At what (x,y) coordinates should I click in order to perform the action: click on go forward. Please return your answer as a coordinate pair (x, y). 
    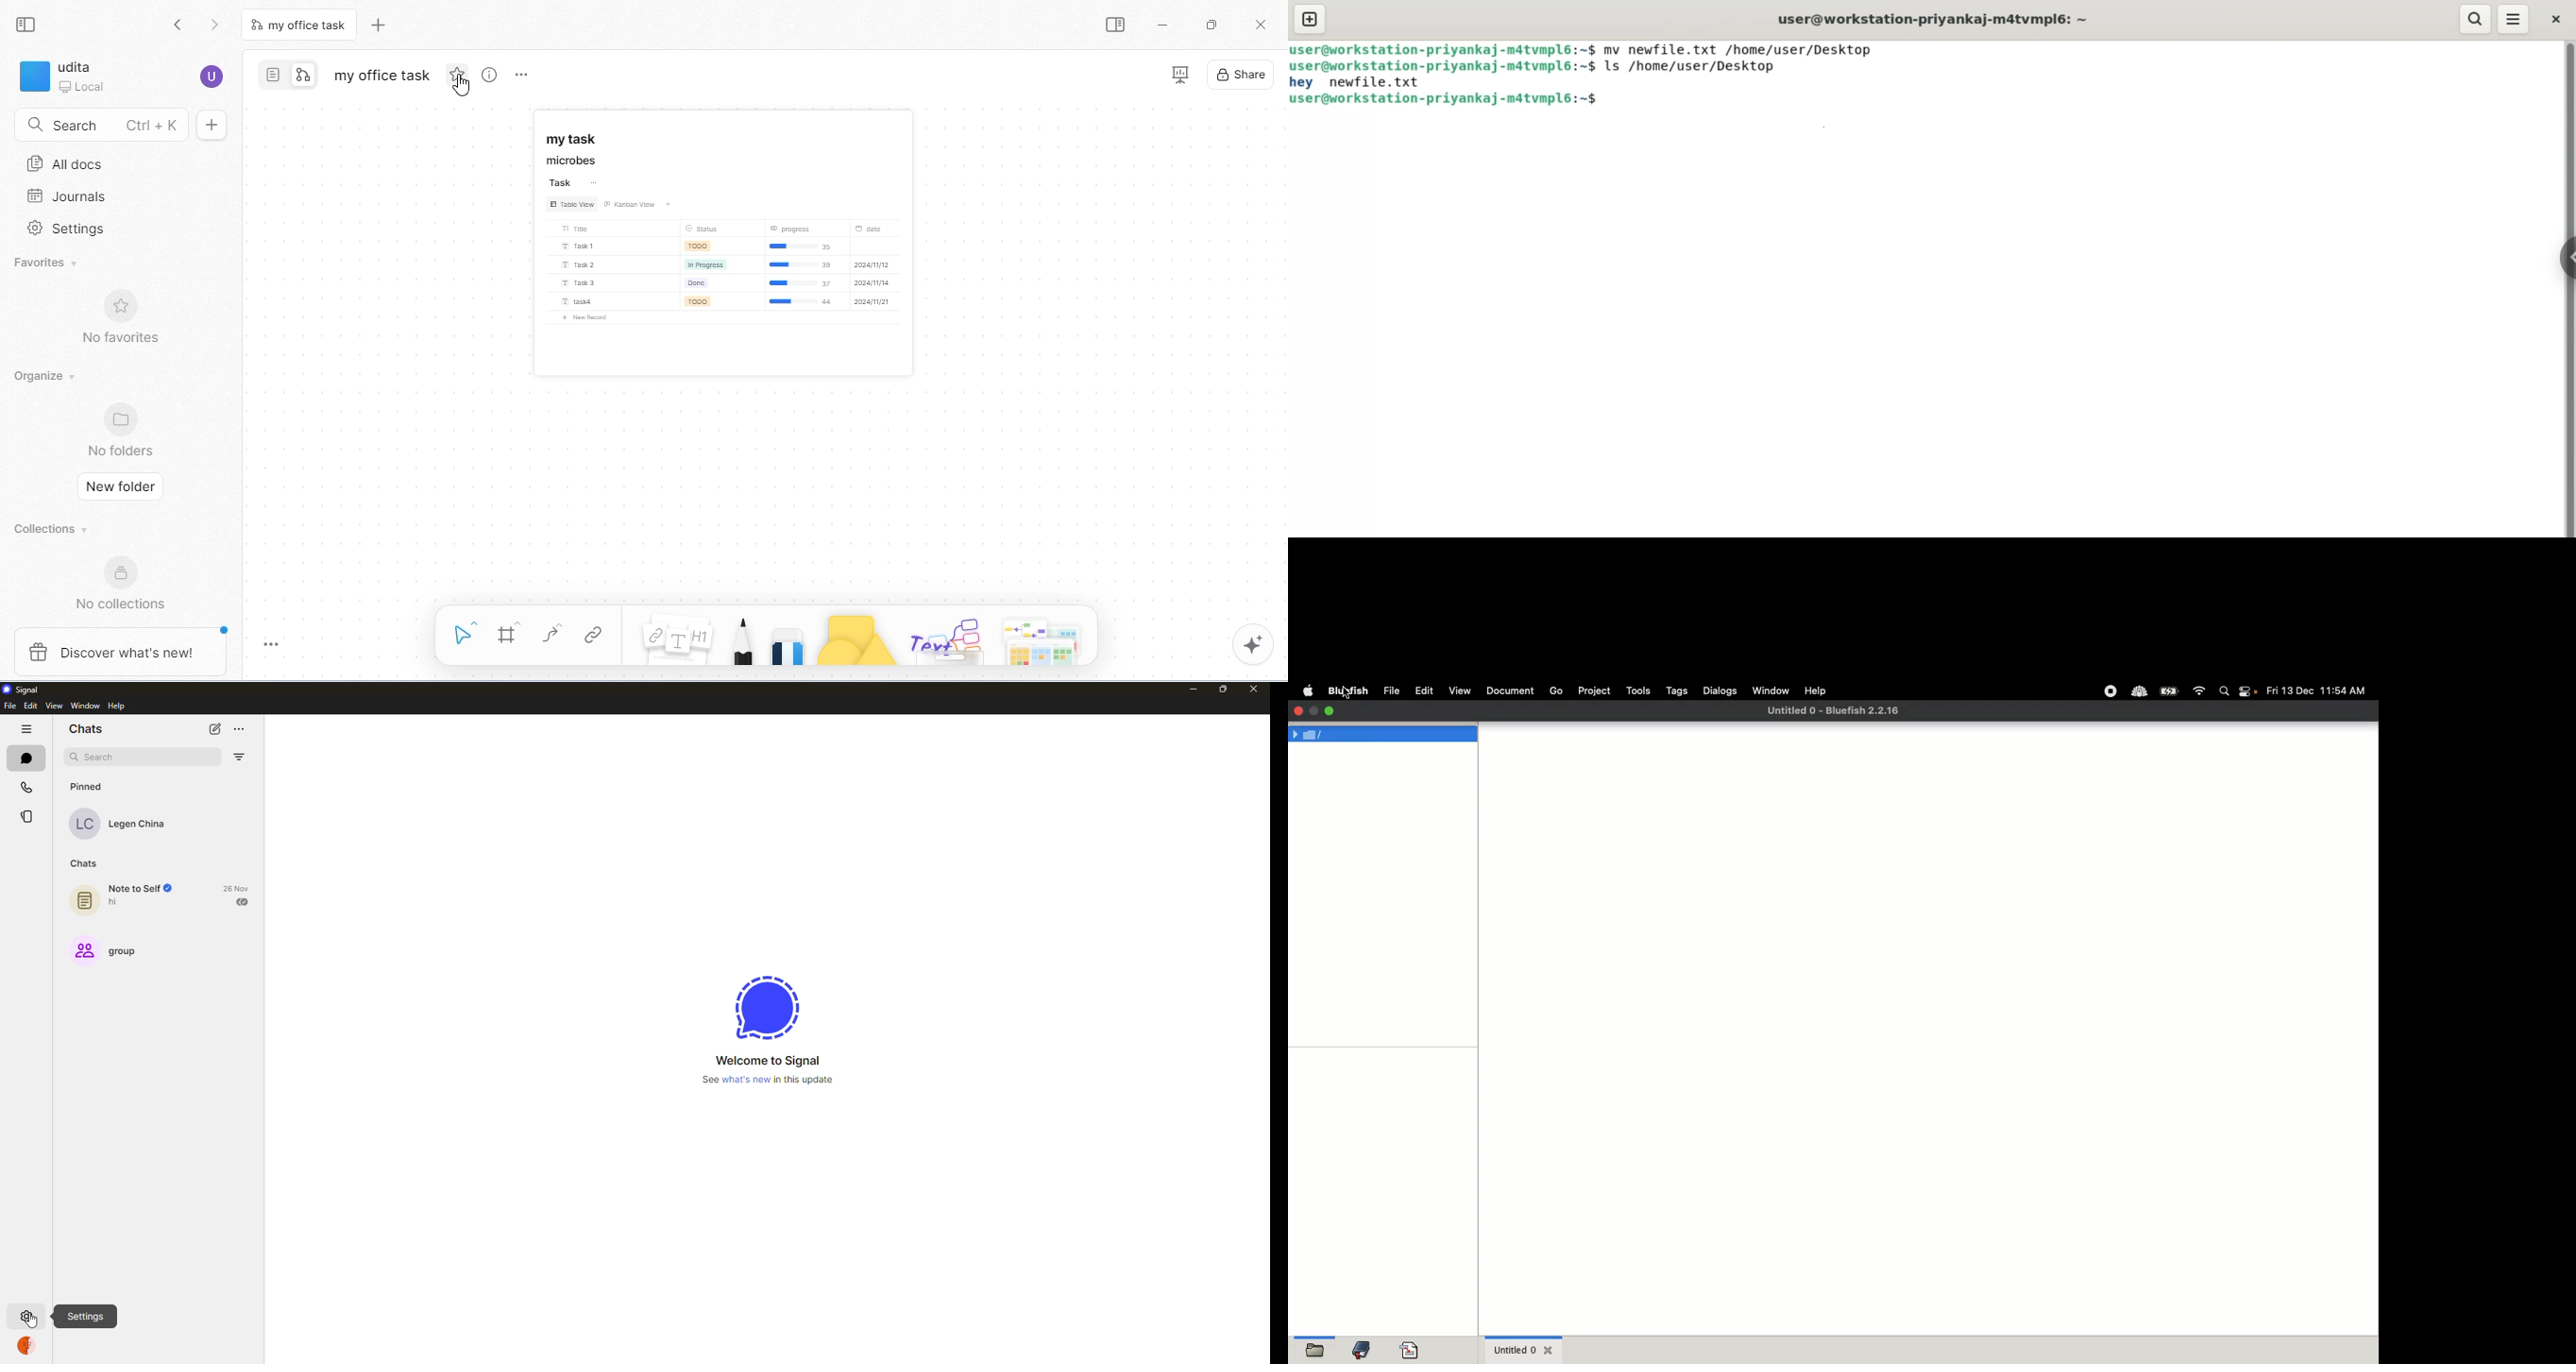
    Looking at the image, I should click on (215, 26).